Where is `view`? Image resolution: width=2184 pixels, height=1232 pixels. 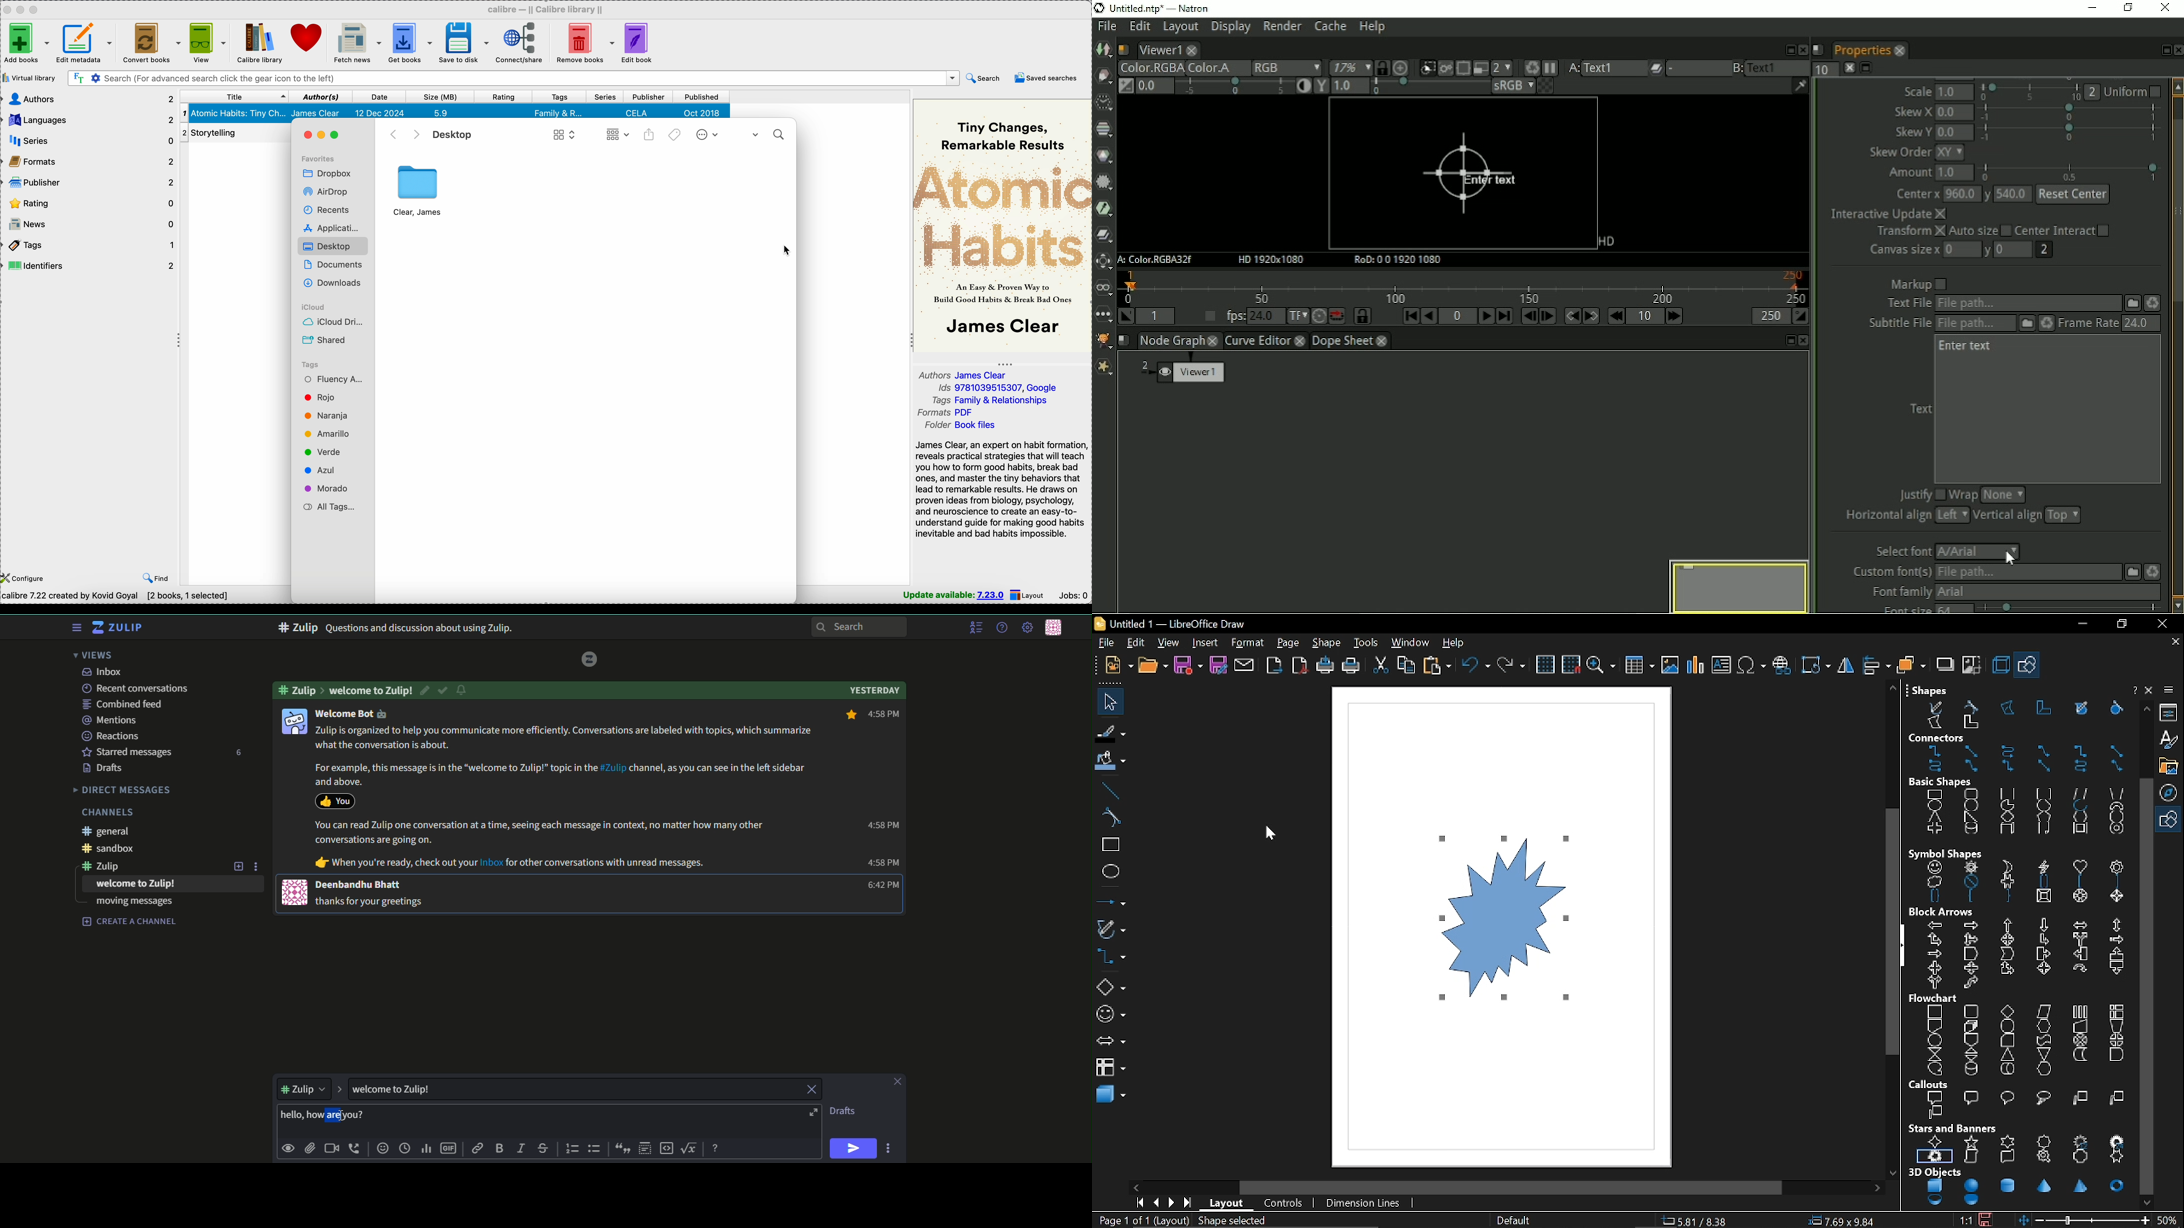
view is located at coordinates (1170, 643).